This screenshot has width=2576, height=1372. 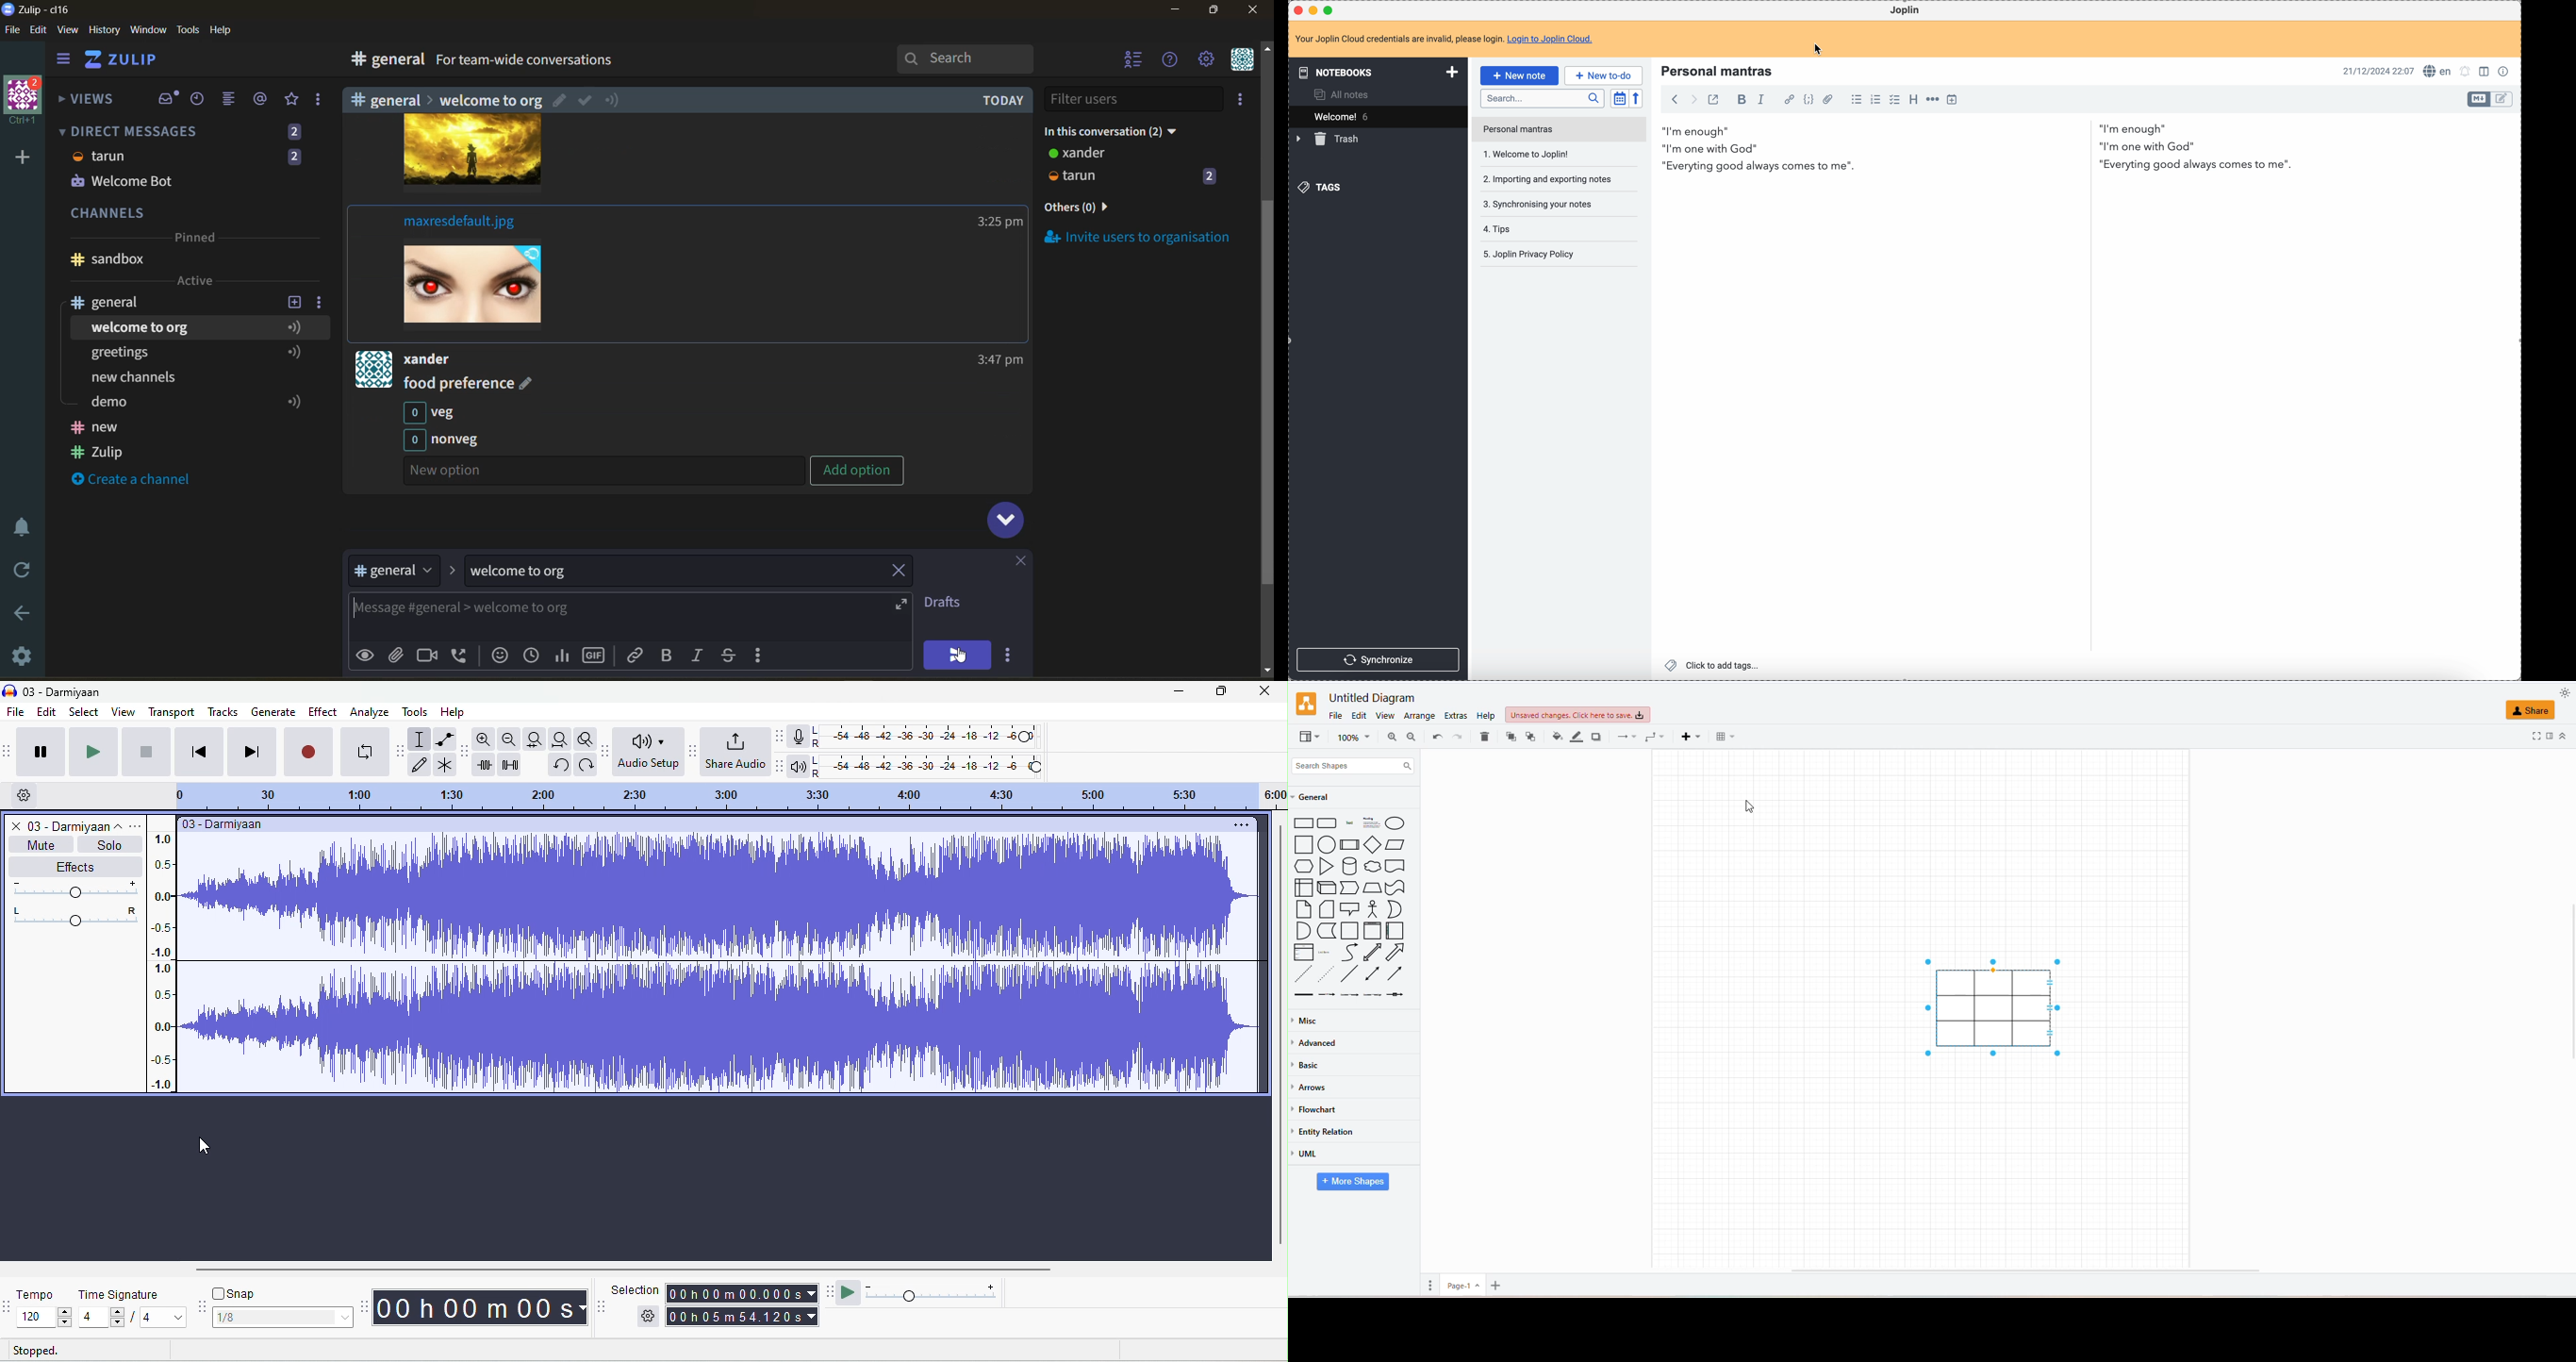 I want to click on maximize, so click(x=1218, y=691).